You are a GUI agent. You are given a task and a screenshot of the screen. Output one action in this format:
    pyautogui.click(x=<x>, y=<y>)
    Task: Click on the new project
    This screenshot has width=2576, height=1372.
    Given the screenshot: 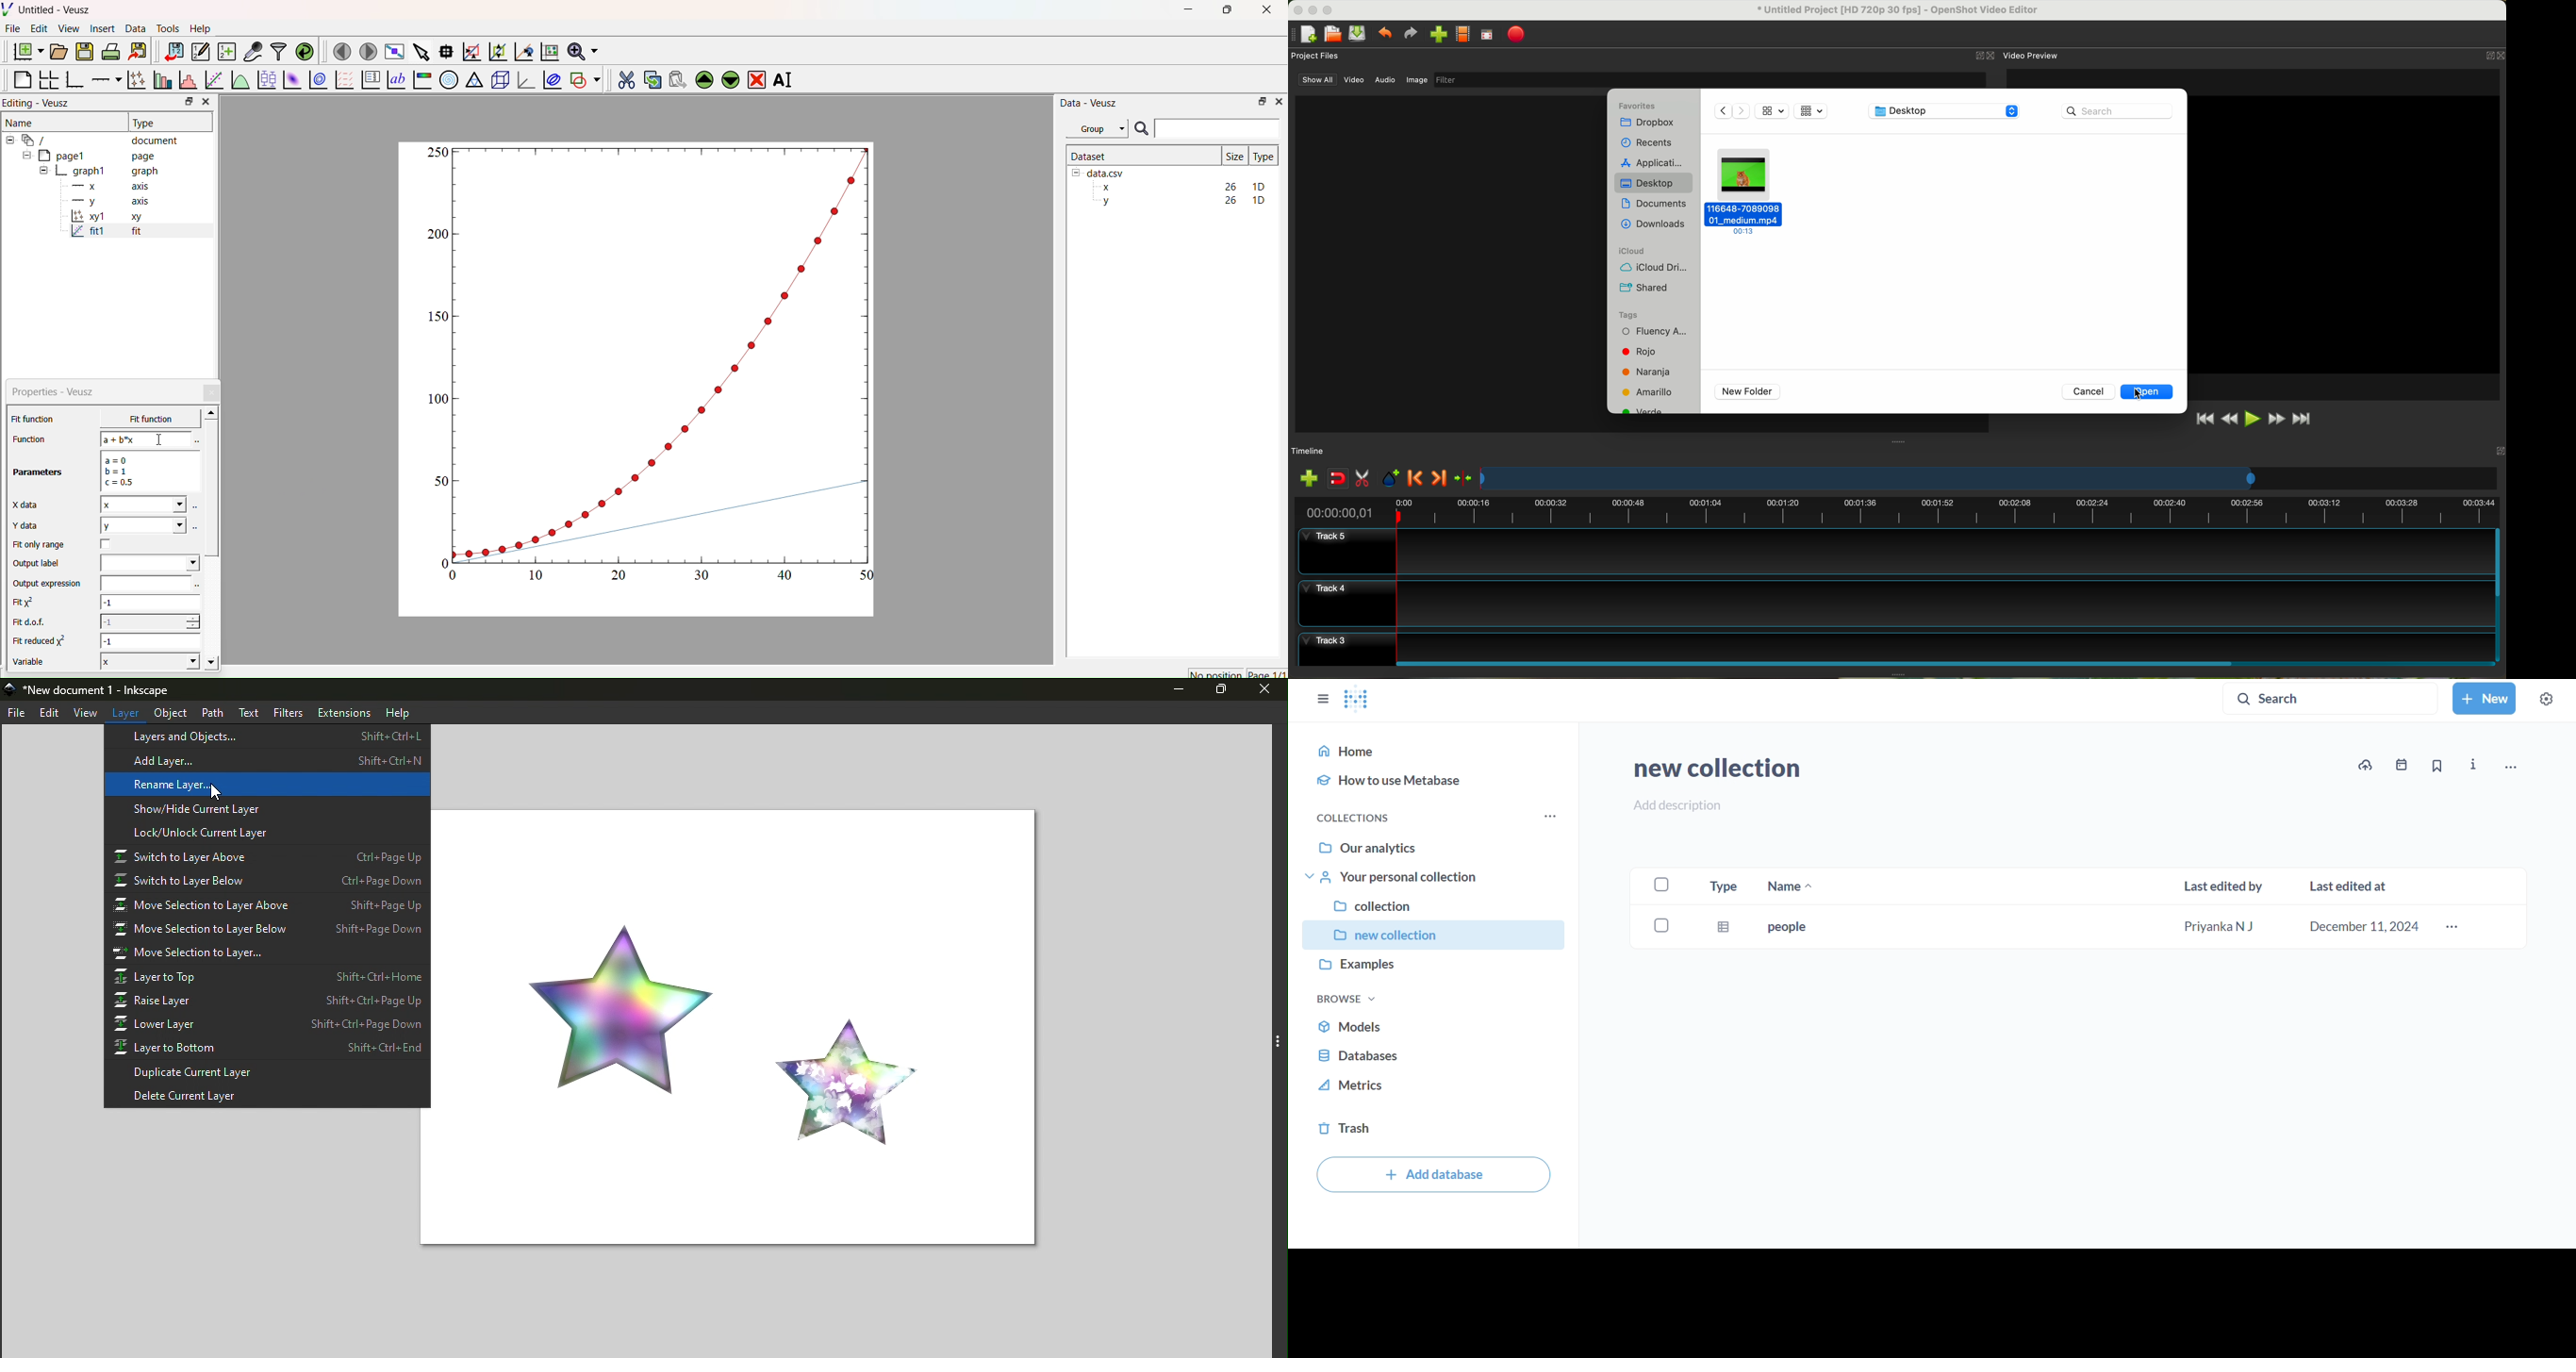 What is the action you would take?
    pyautogui.click(x=1304, y=34)
    